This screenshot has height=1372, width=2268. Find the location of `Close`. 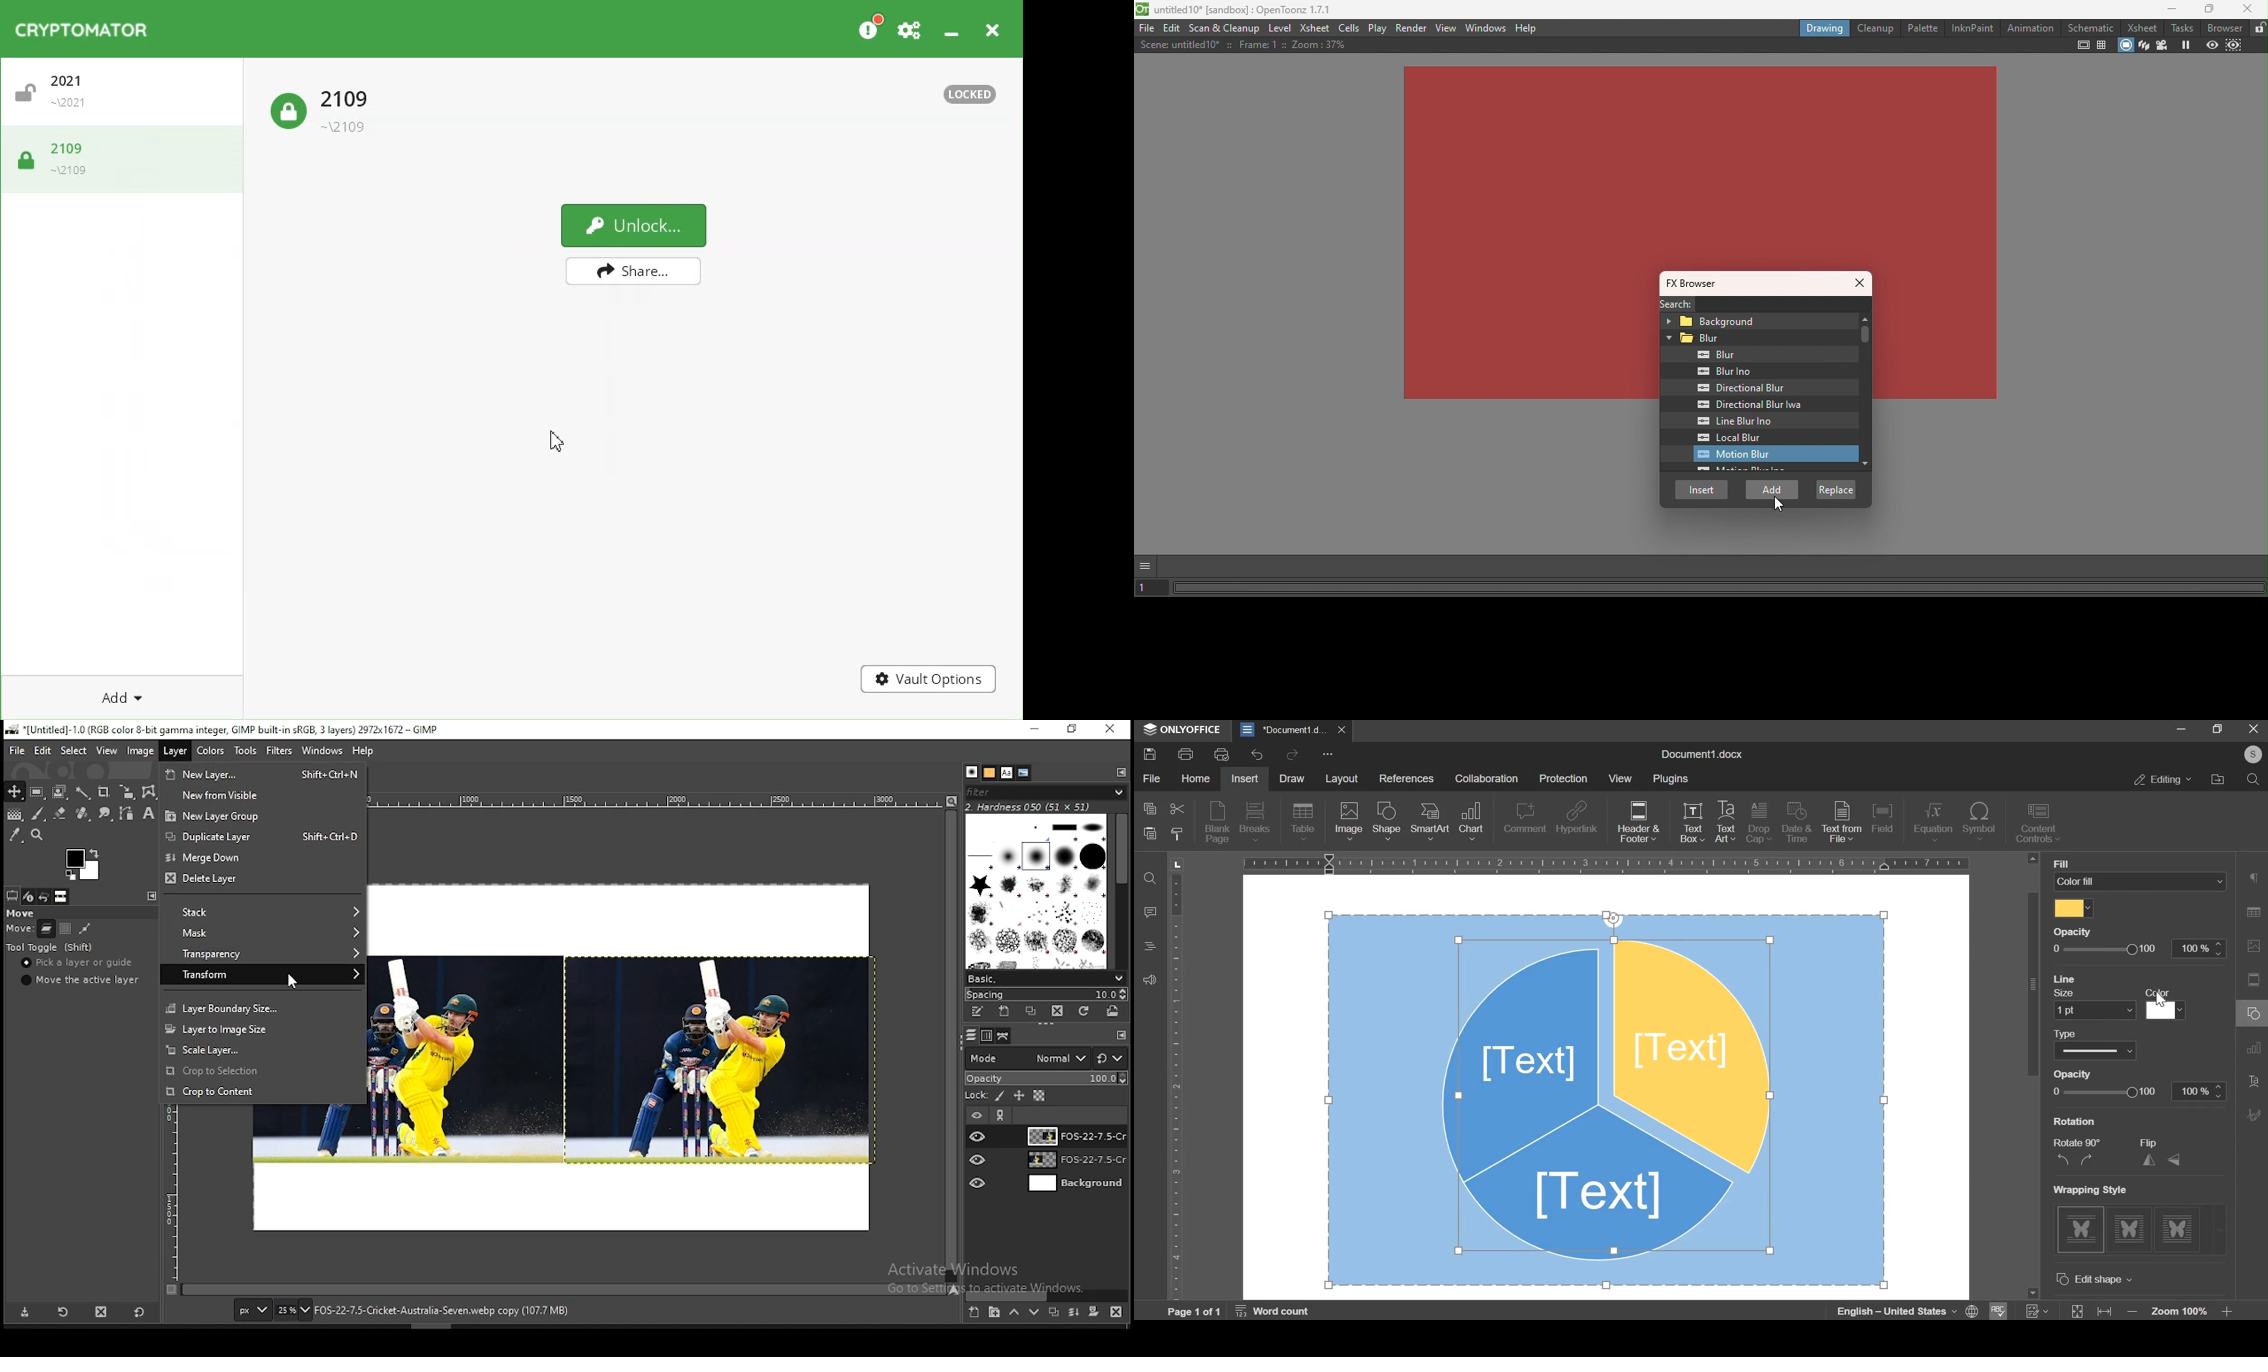

Close is located at coordinates (1861, 285).